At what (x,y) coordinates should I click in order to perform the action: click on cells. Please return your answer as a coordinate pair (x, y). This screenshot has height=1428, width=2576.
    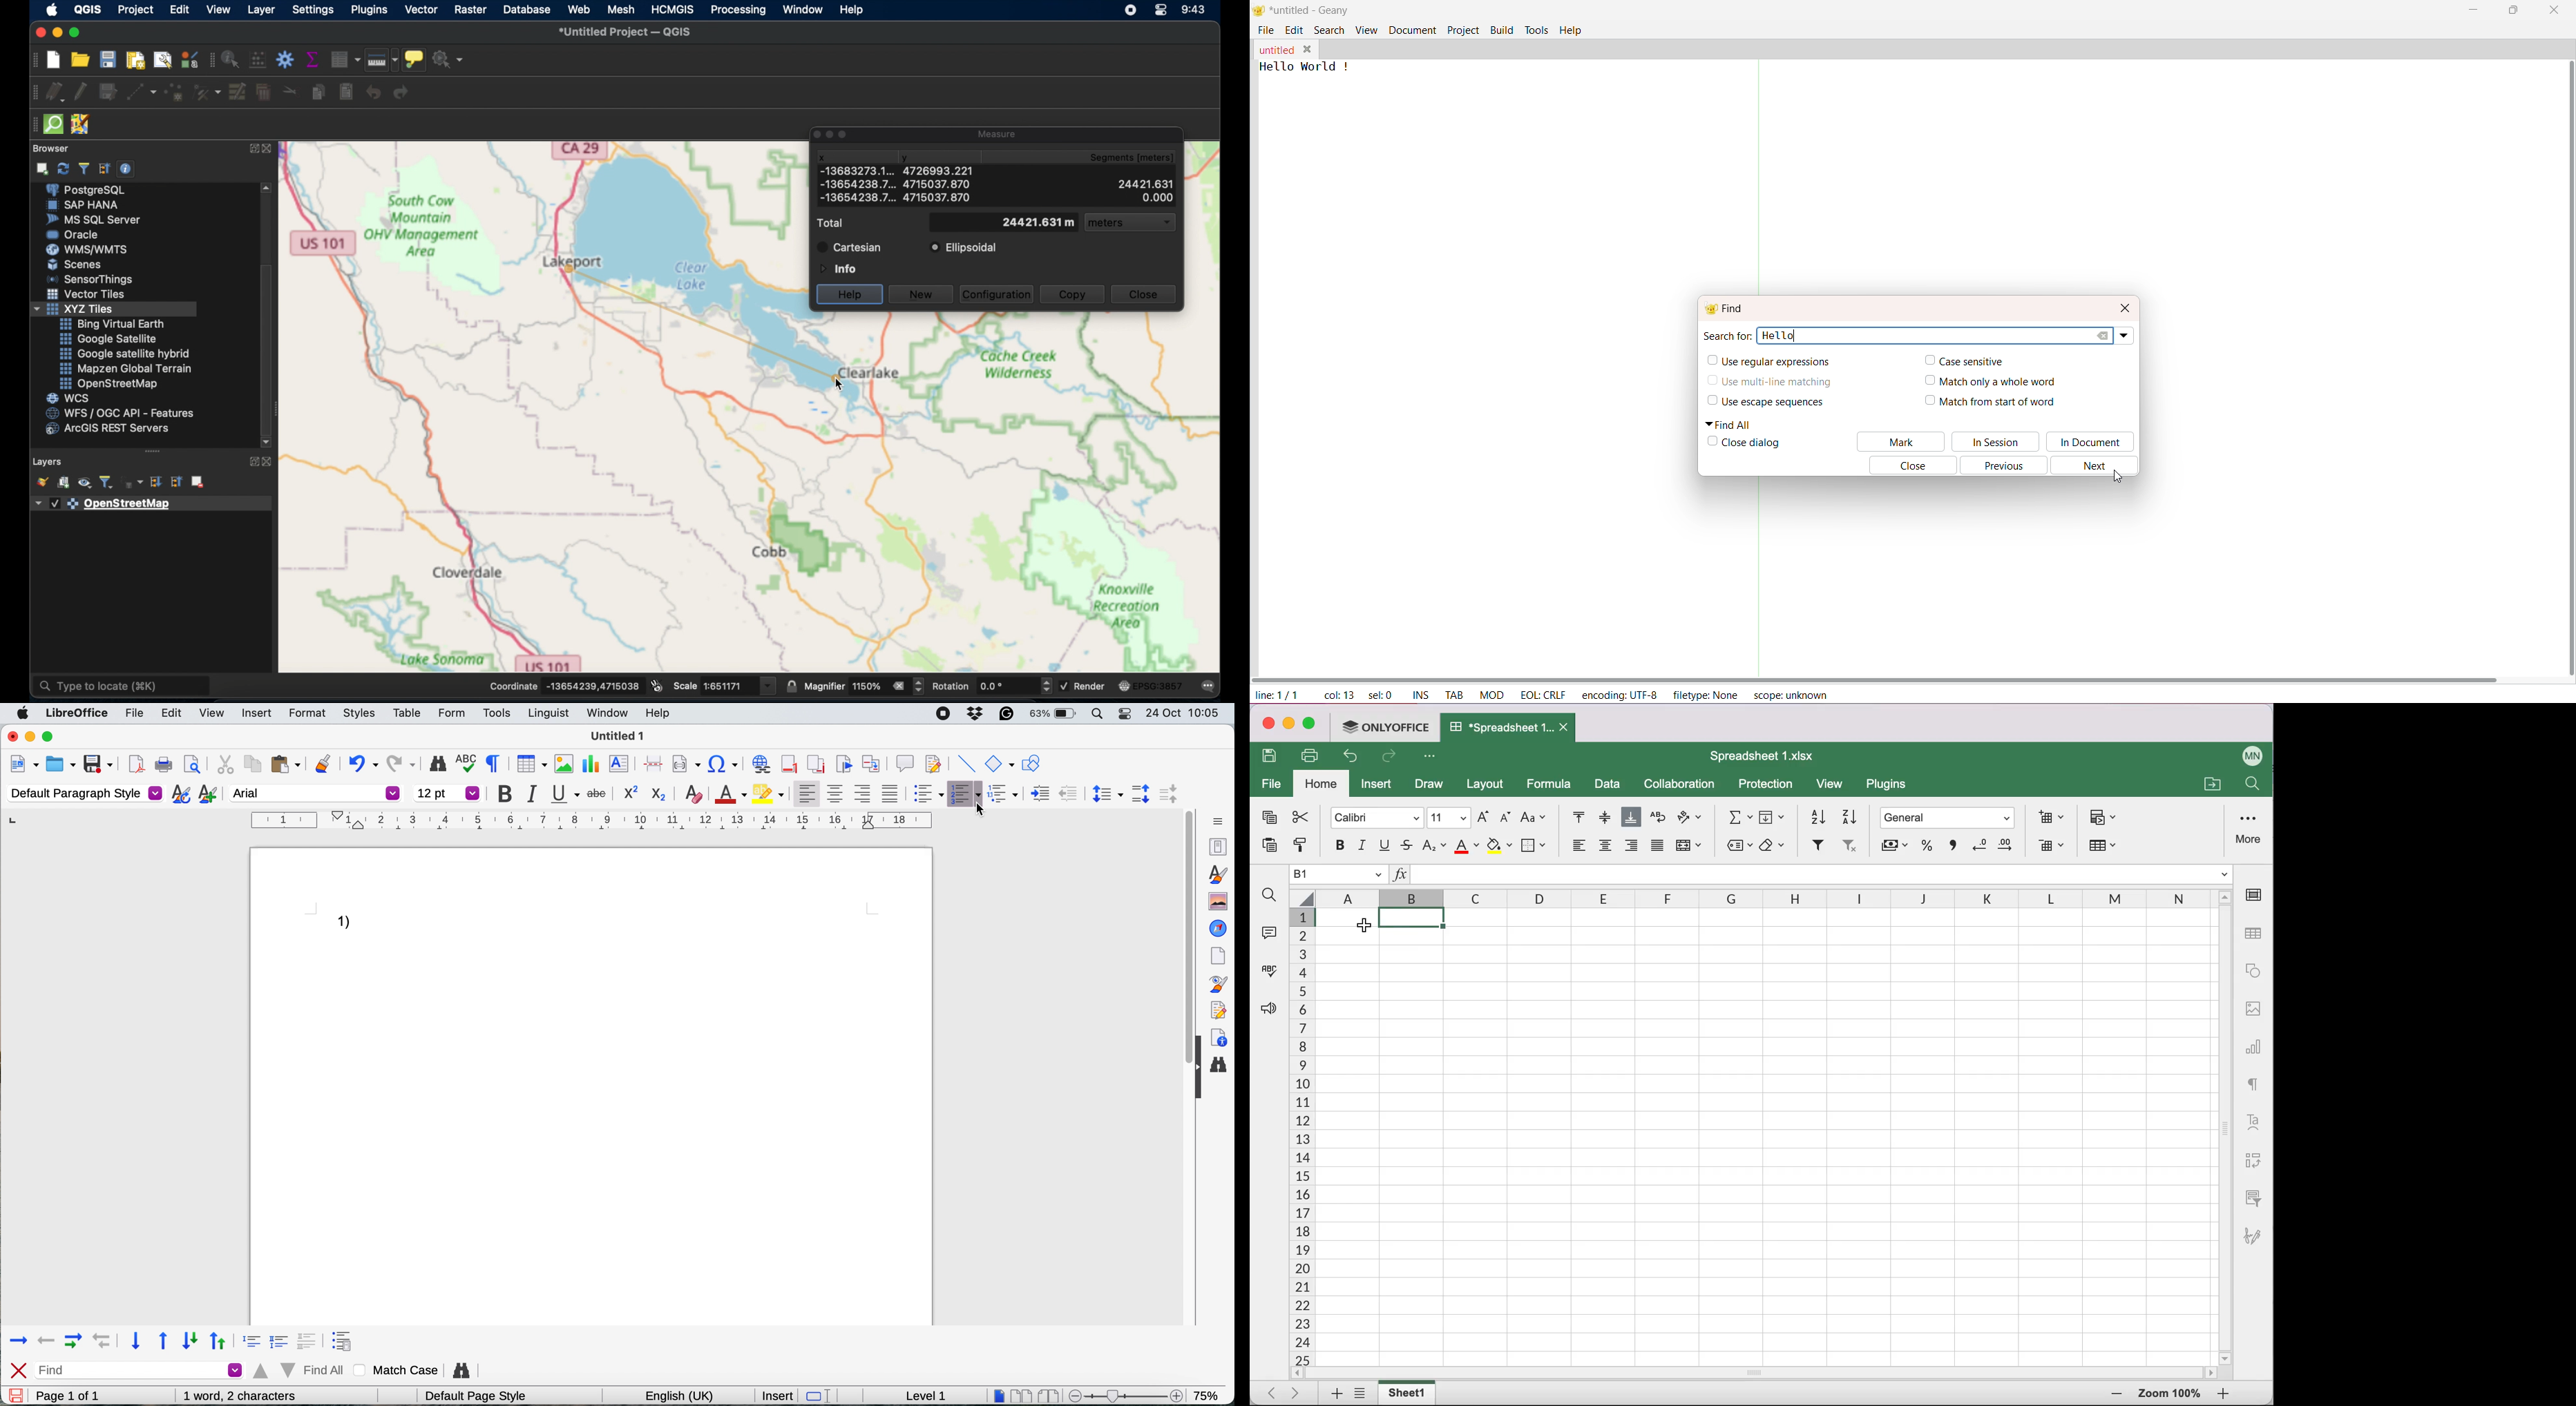
    Looking at the image, I should click on (1763, 1135).